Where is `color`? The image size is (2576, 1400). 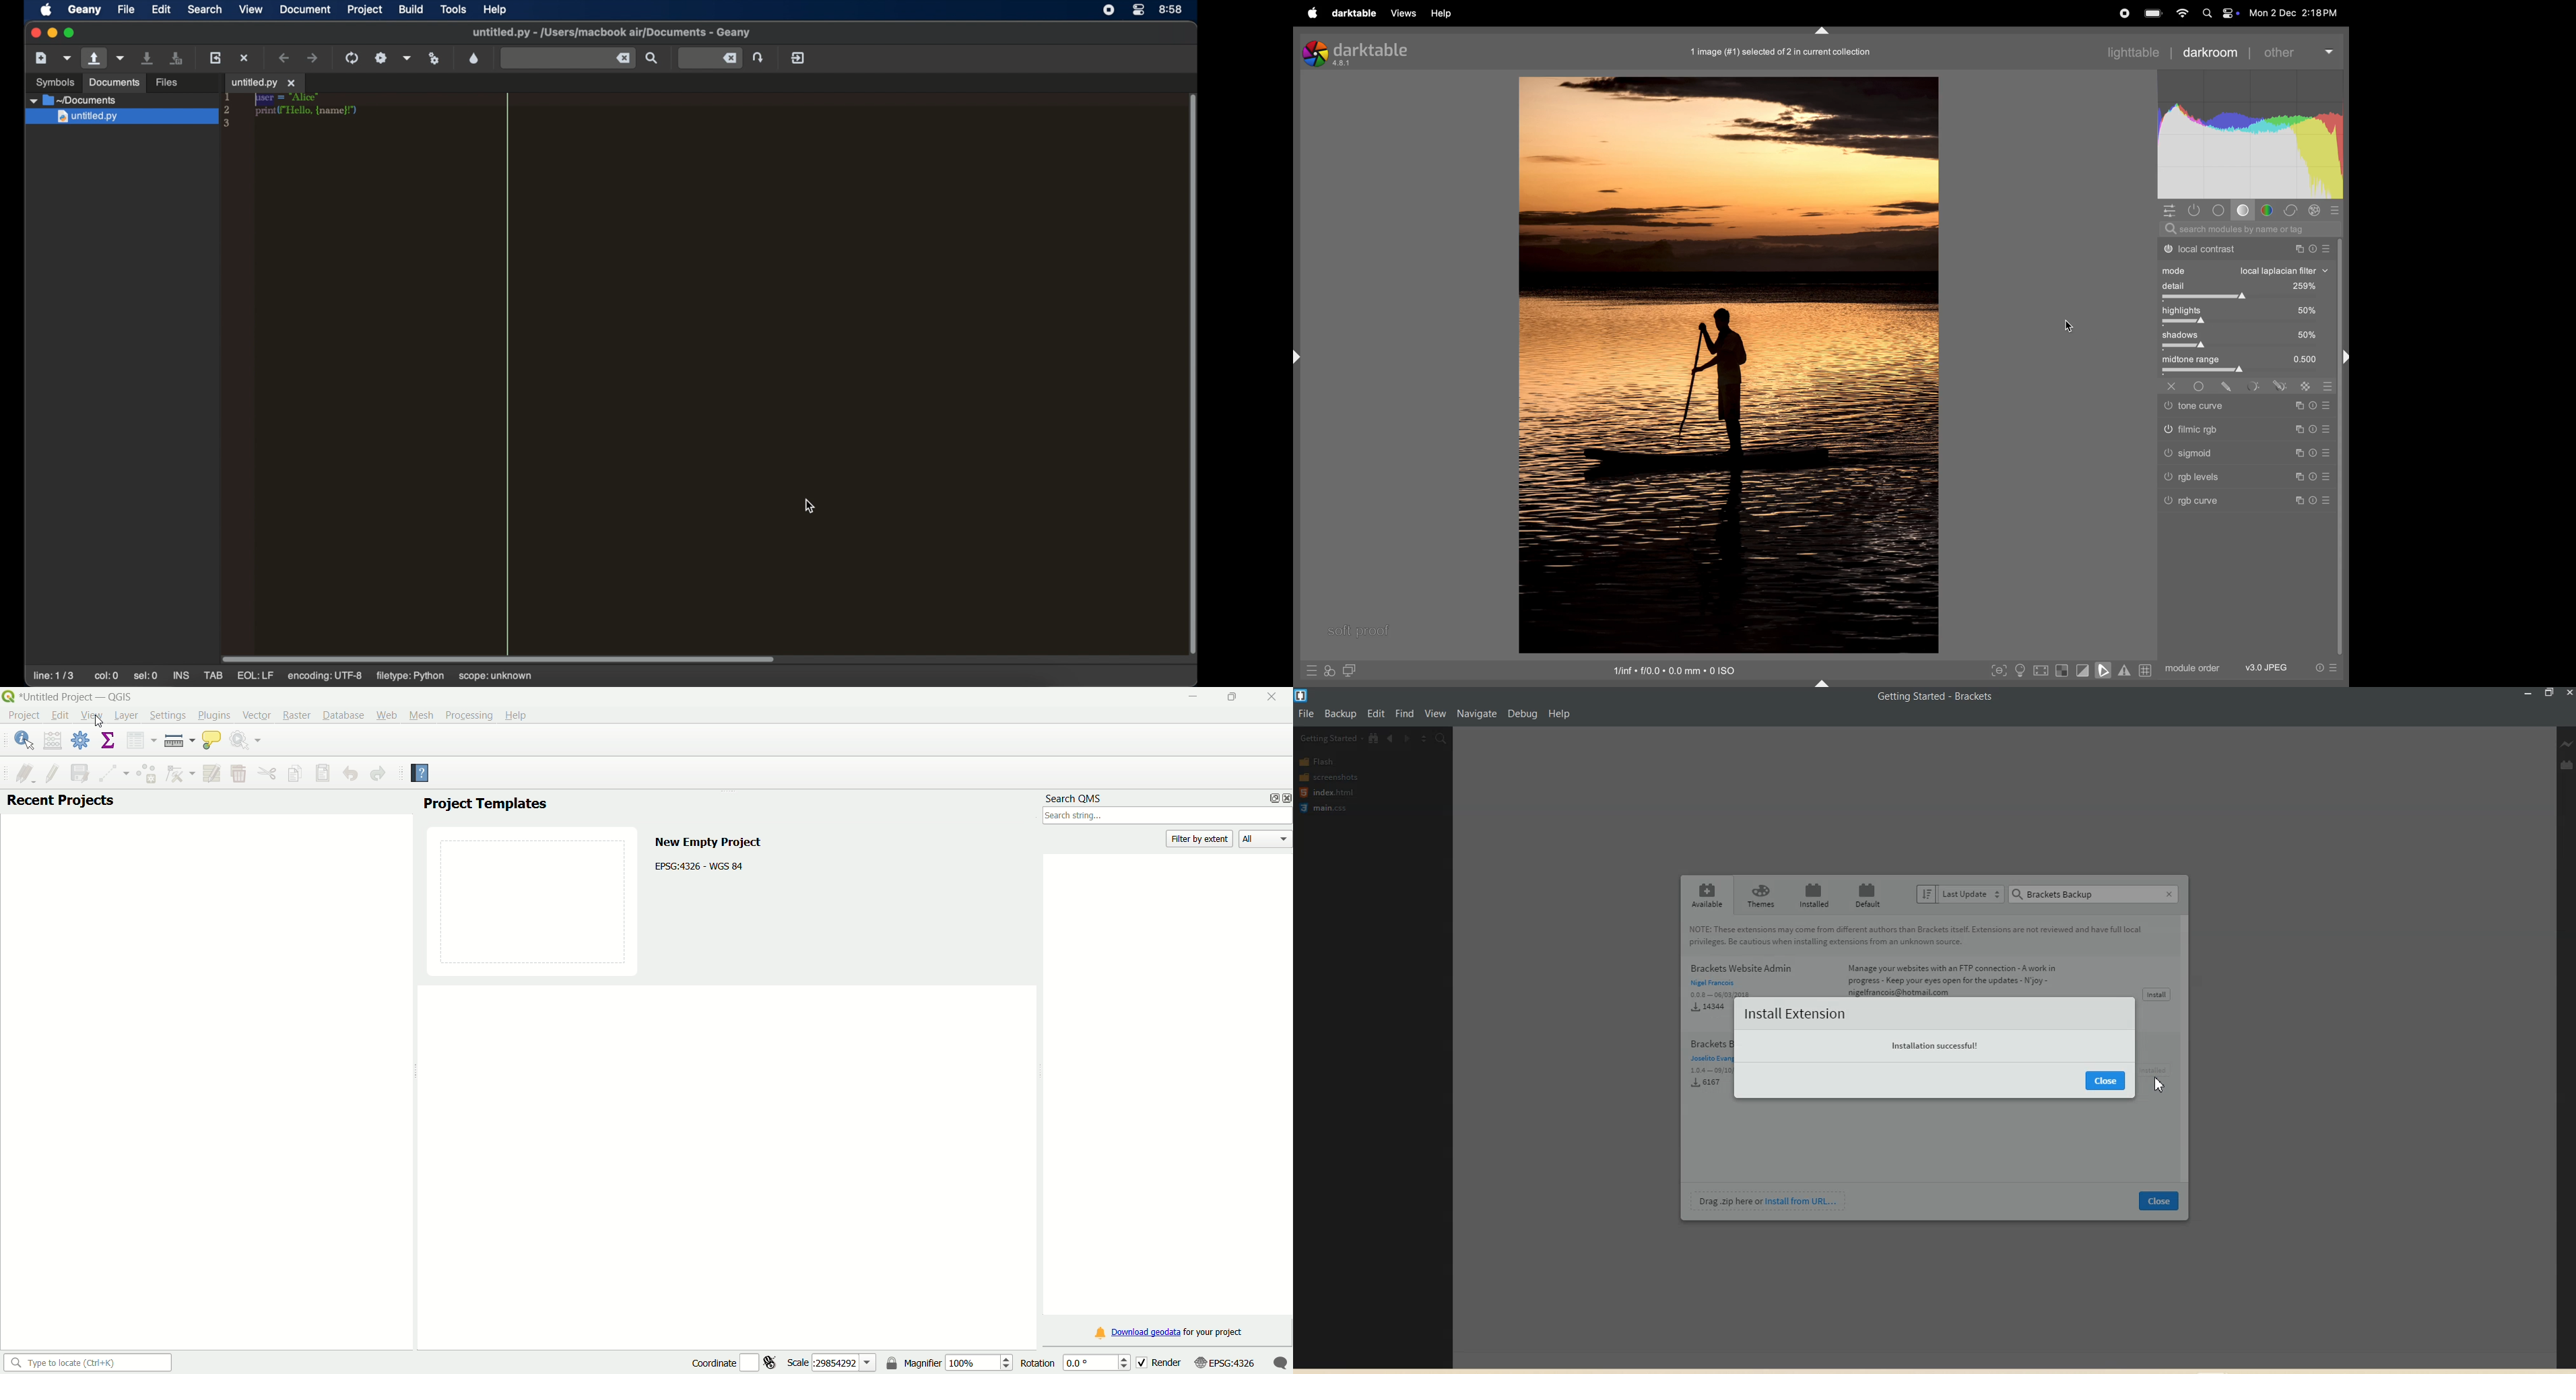
color is located at coordinates (2270, 210).